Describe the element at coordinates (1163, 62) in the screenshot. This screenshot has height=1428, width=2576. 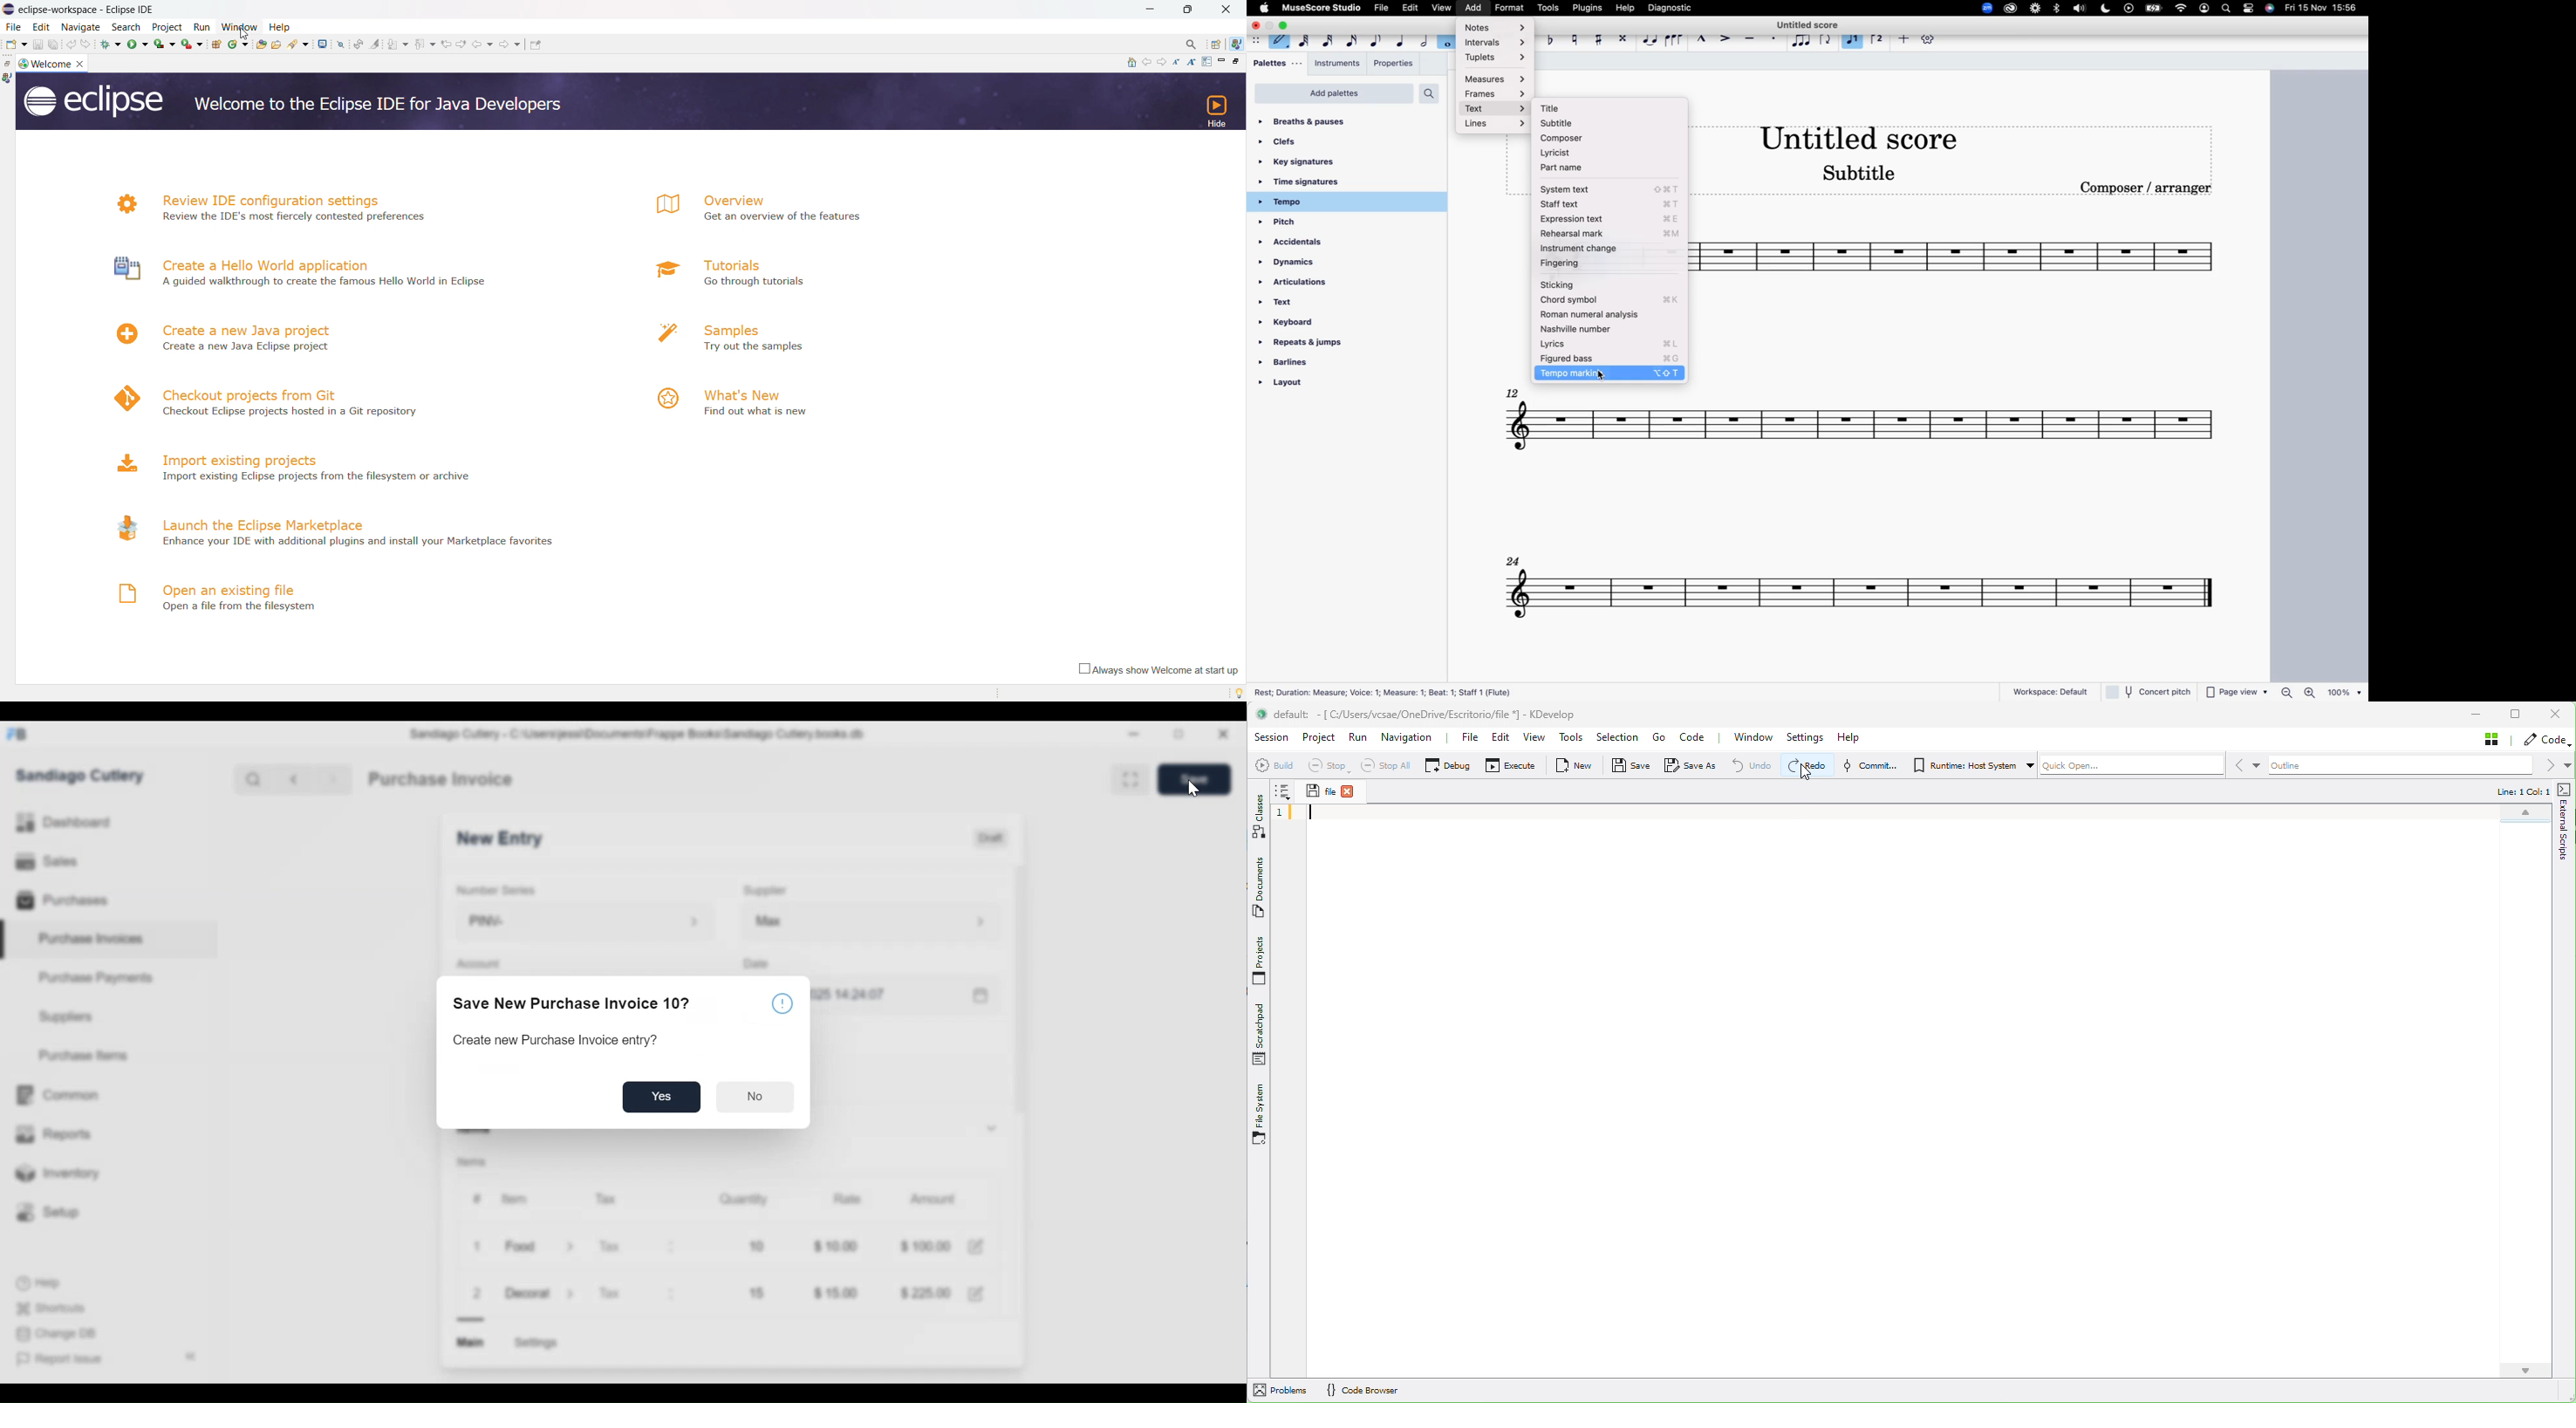
I see `navigate to next topic` at that location.